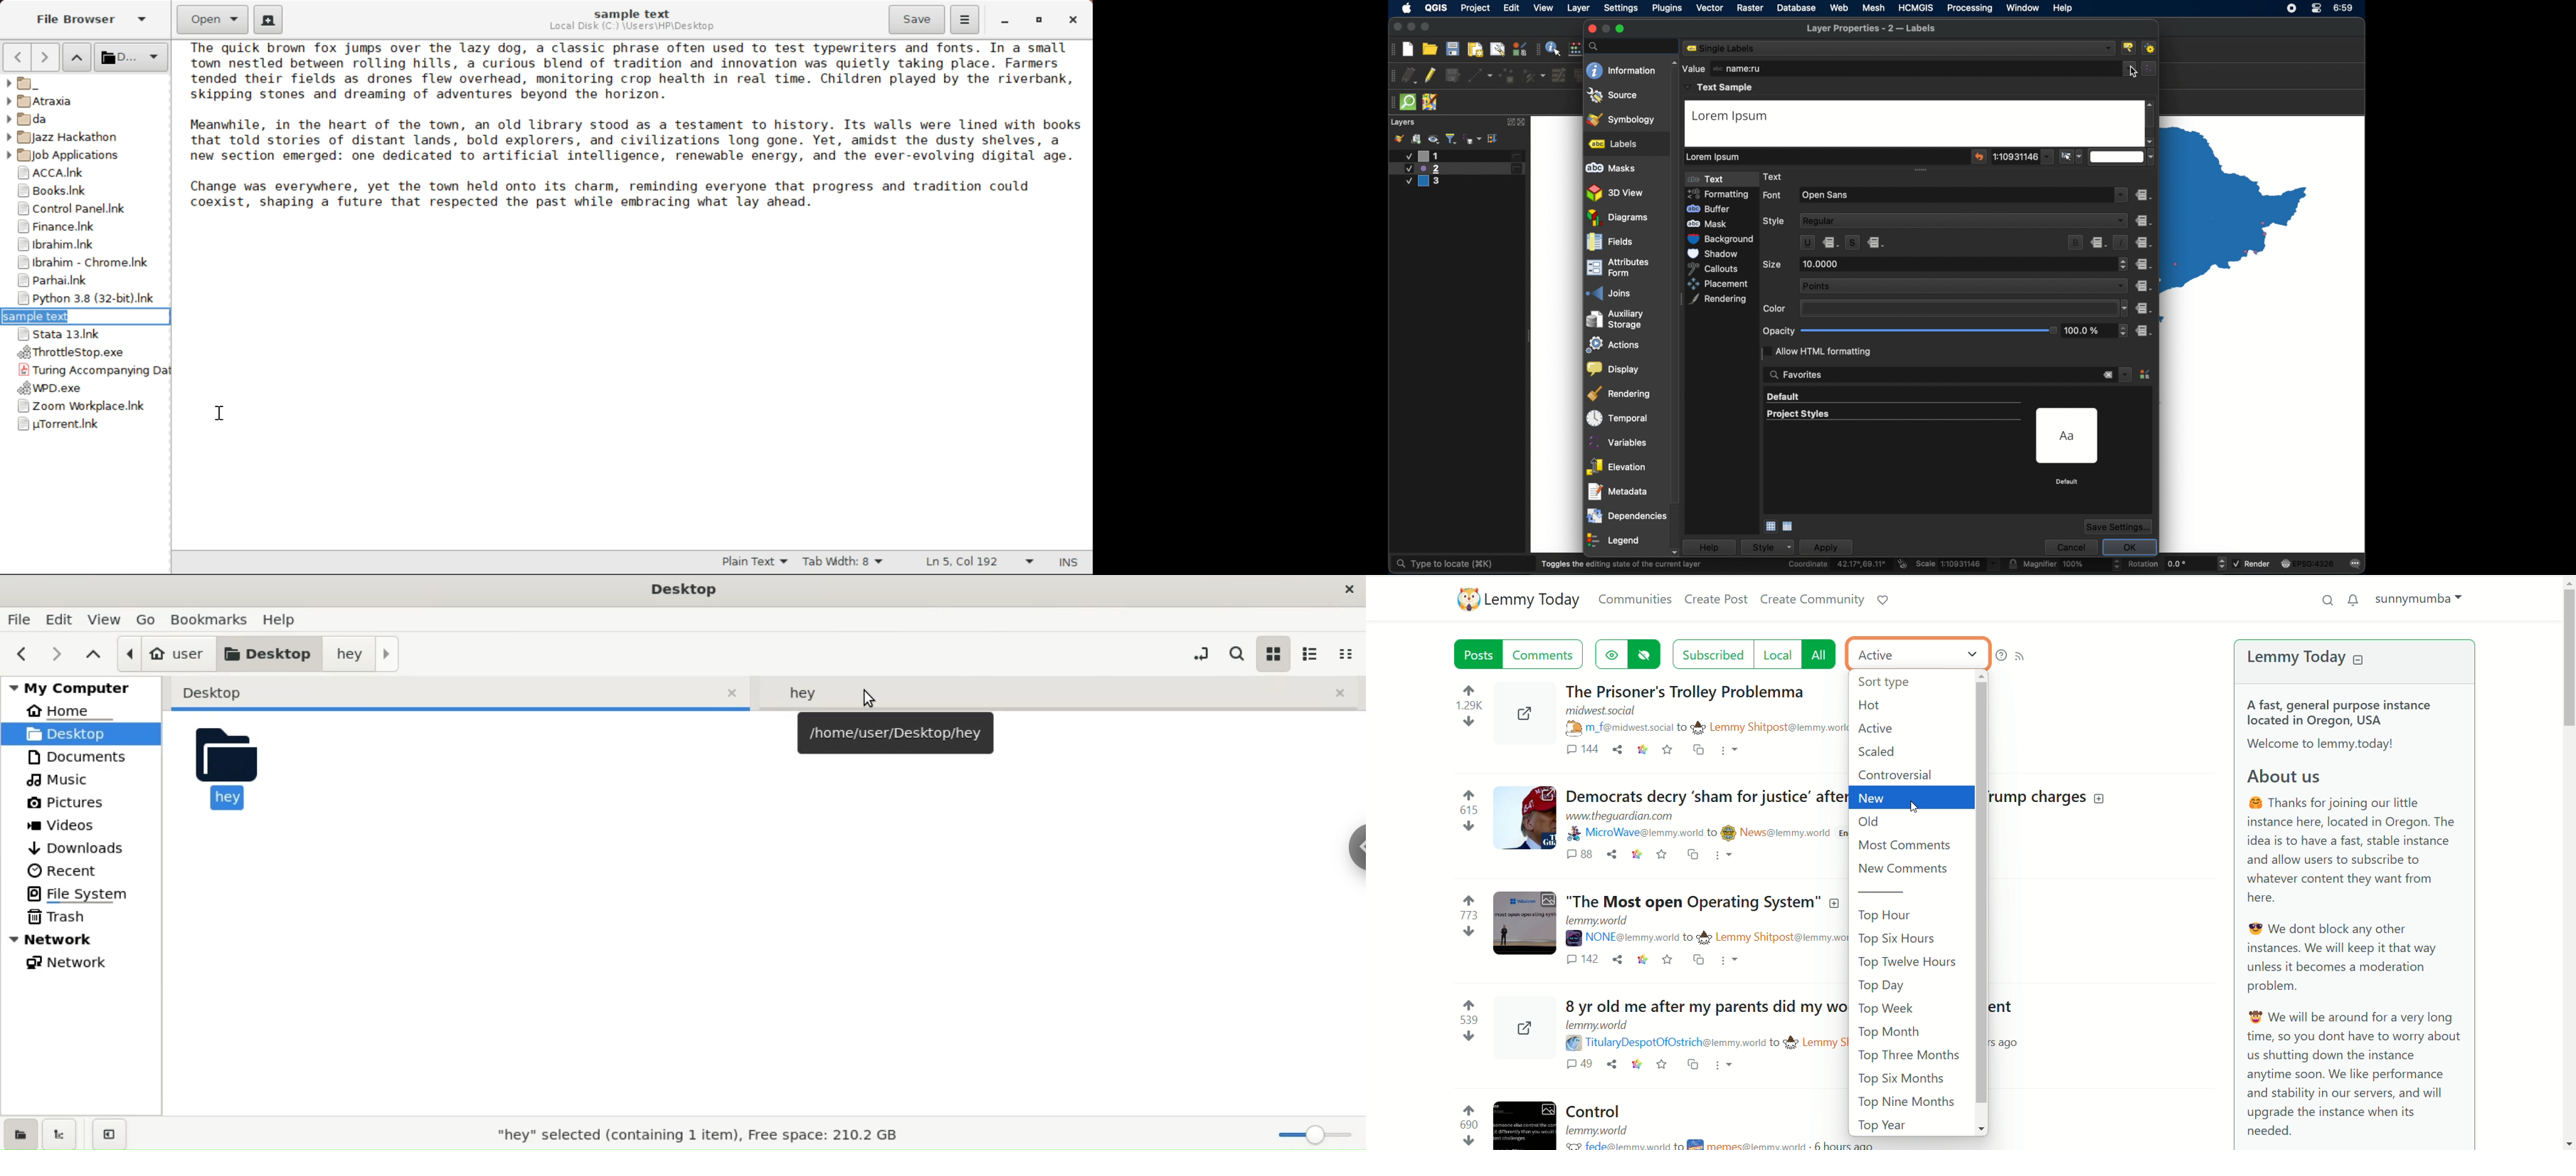 The width and height of the screenshot is (2576, 1176). What do you see at coordinates (1701, 750) in the screenshot?
I see `cross post` at bounding box center [1701, 750].